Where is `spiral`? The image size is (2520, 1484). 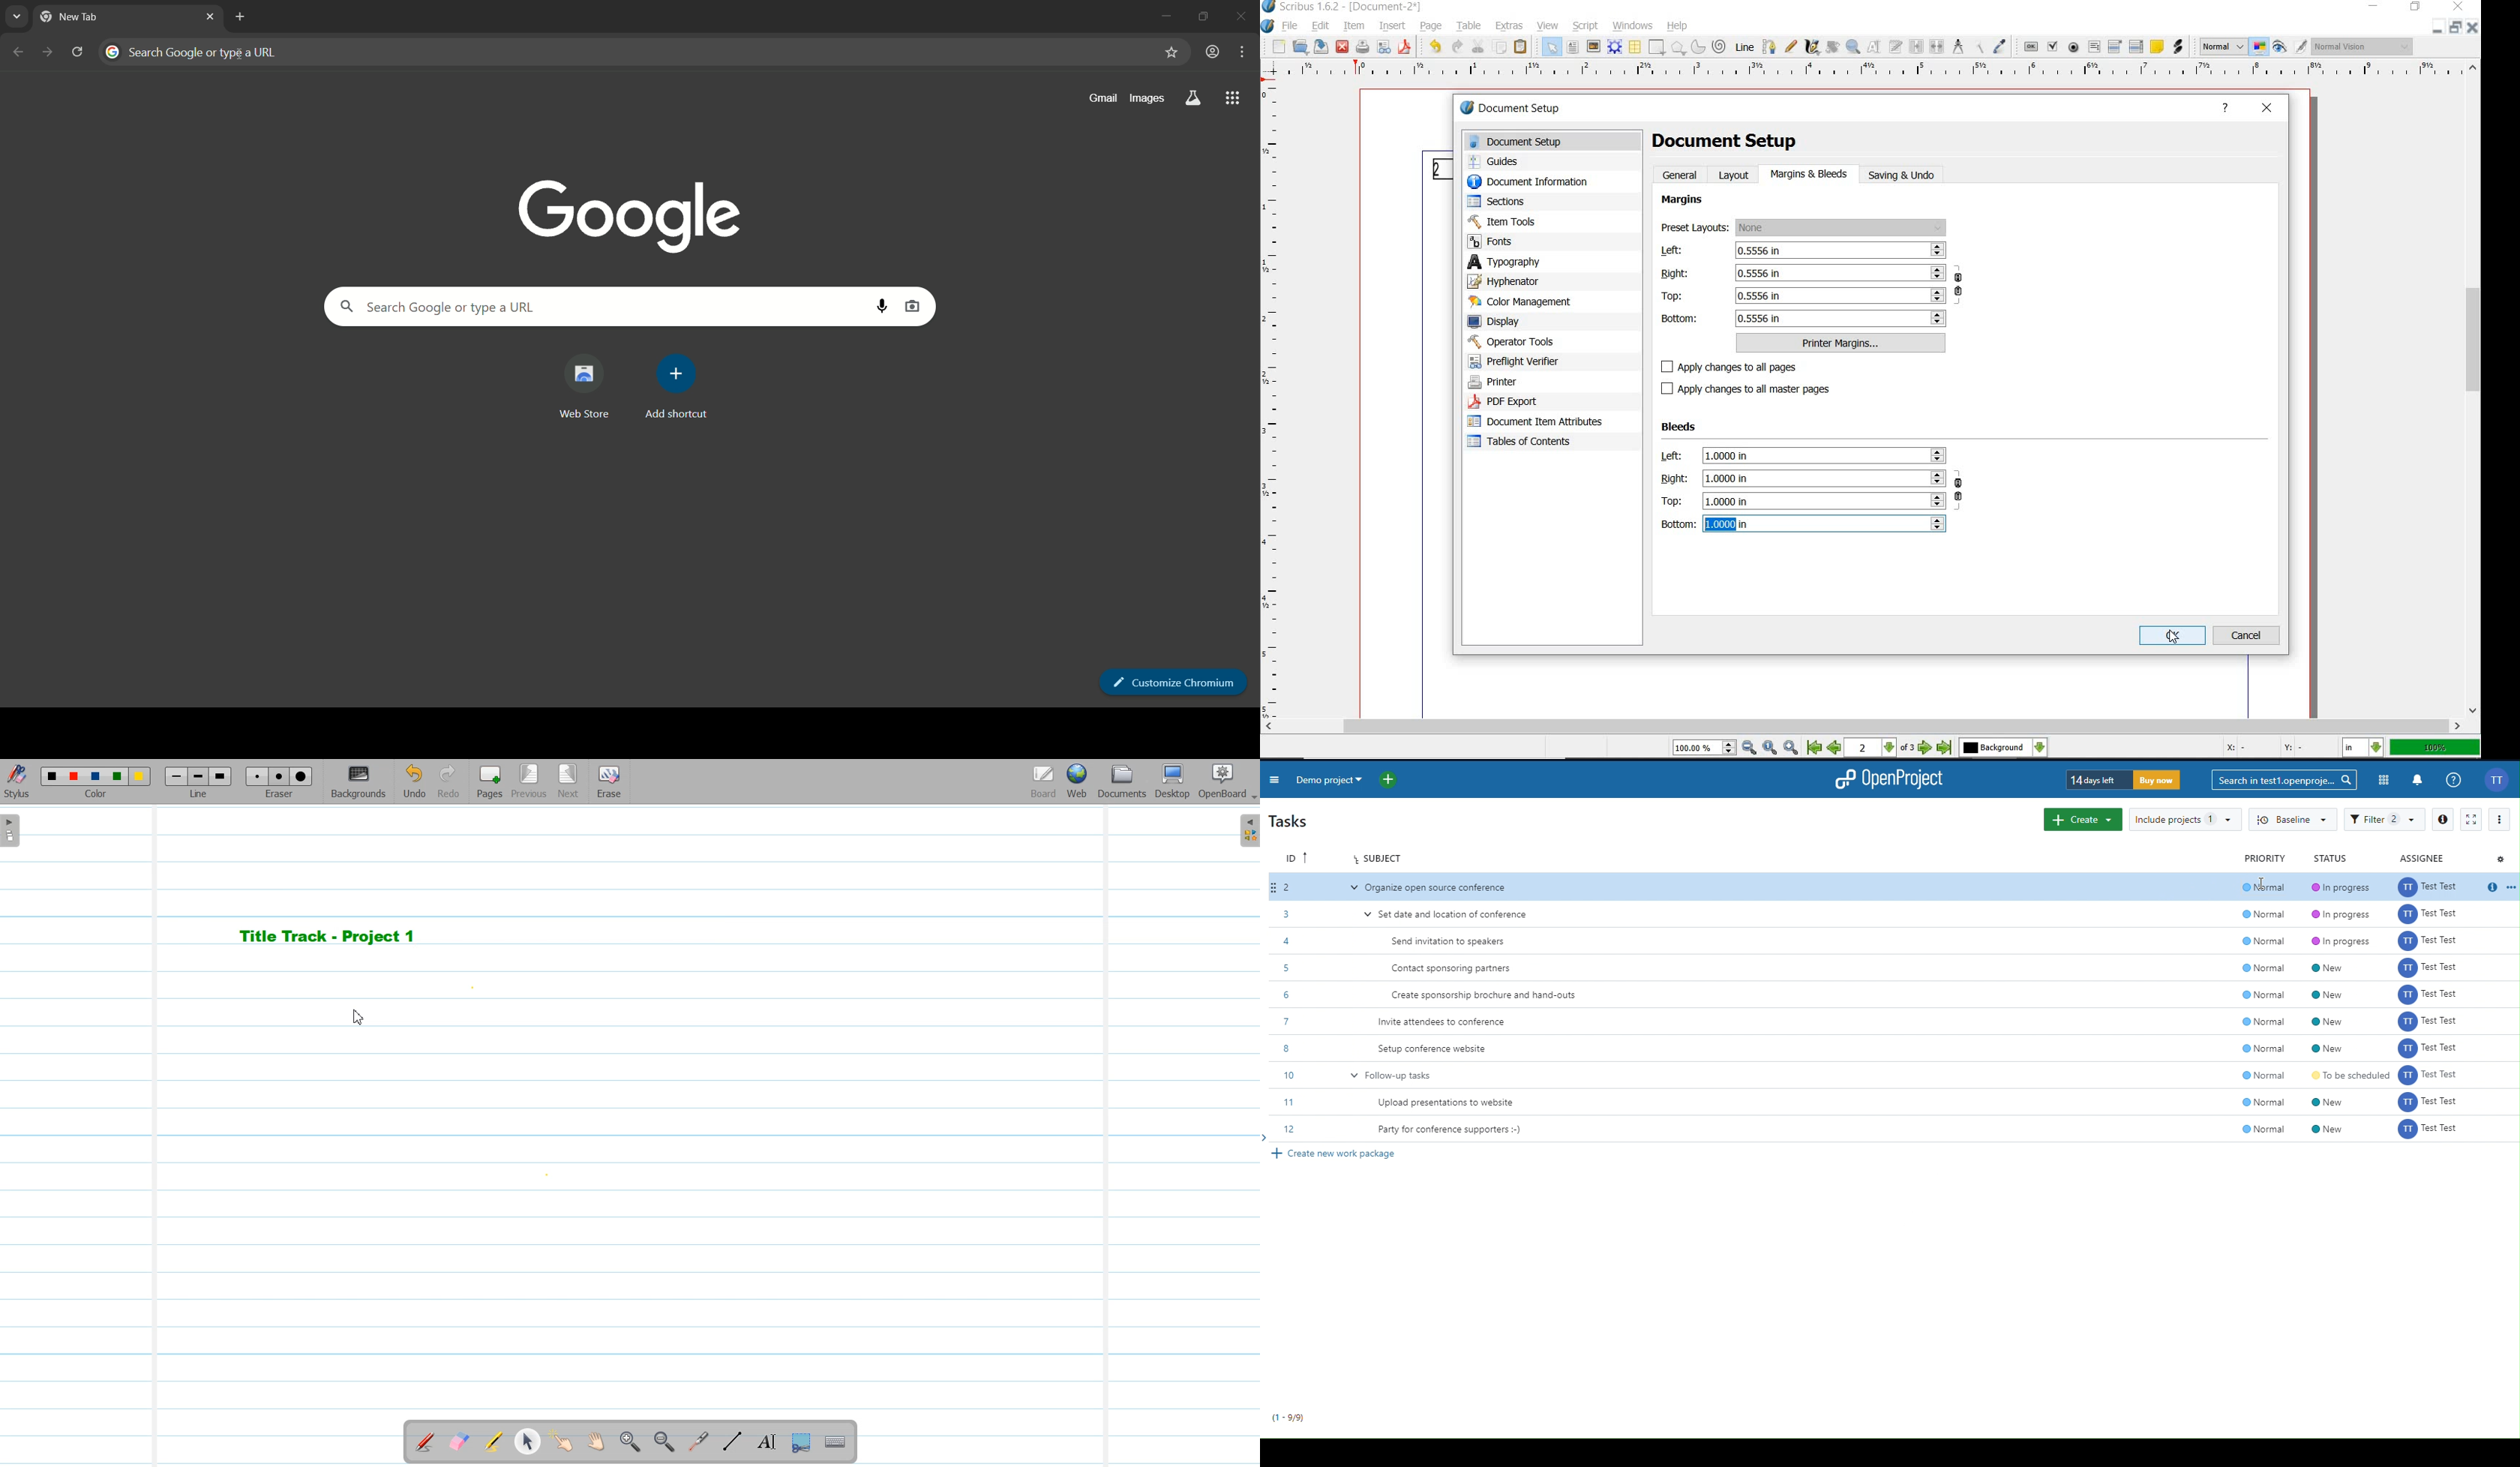 spiral is located at coordinates (1719, 46).